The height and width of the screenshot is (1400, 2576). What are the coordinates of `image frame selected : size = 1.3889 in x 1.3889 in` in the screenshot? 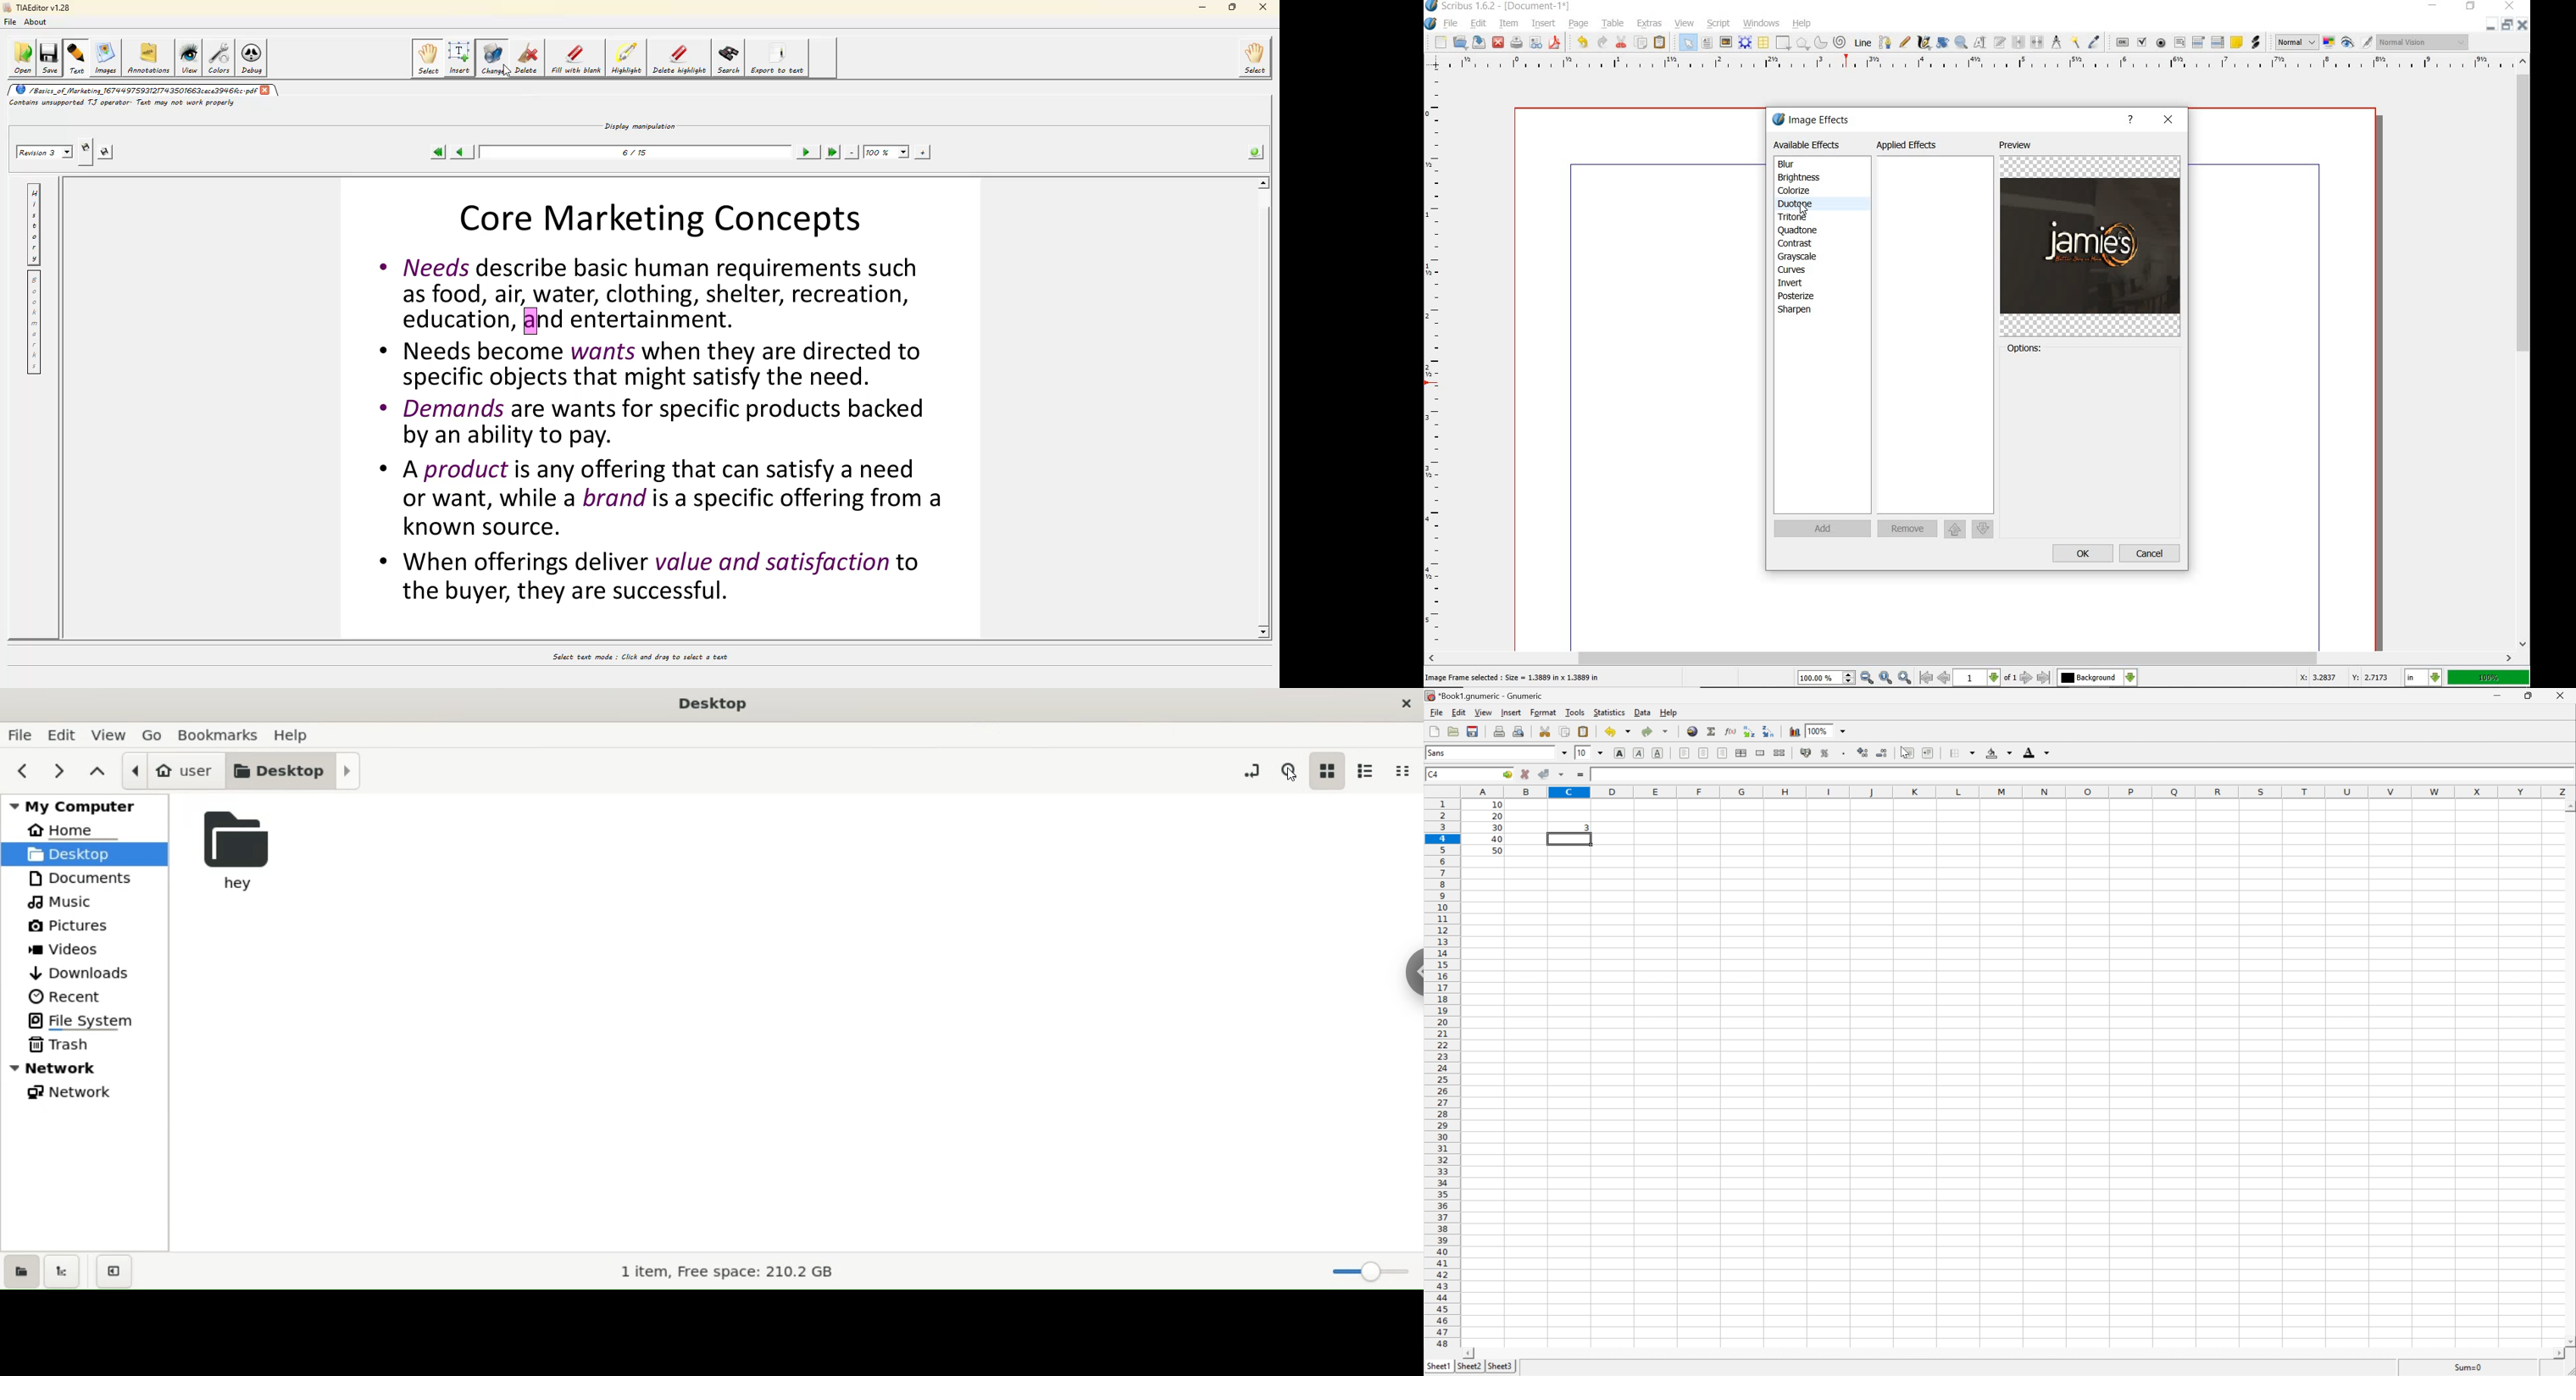 It's located at (1515, 677).